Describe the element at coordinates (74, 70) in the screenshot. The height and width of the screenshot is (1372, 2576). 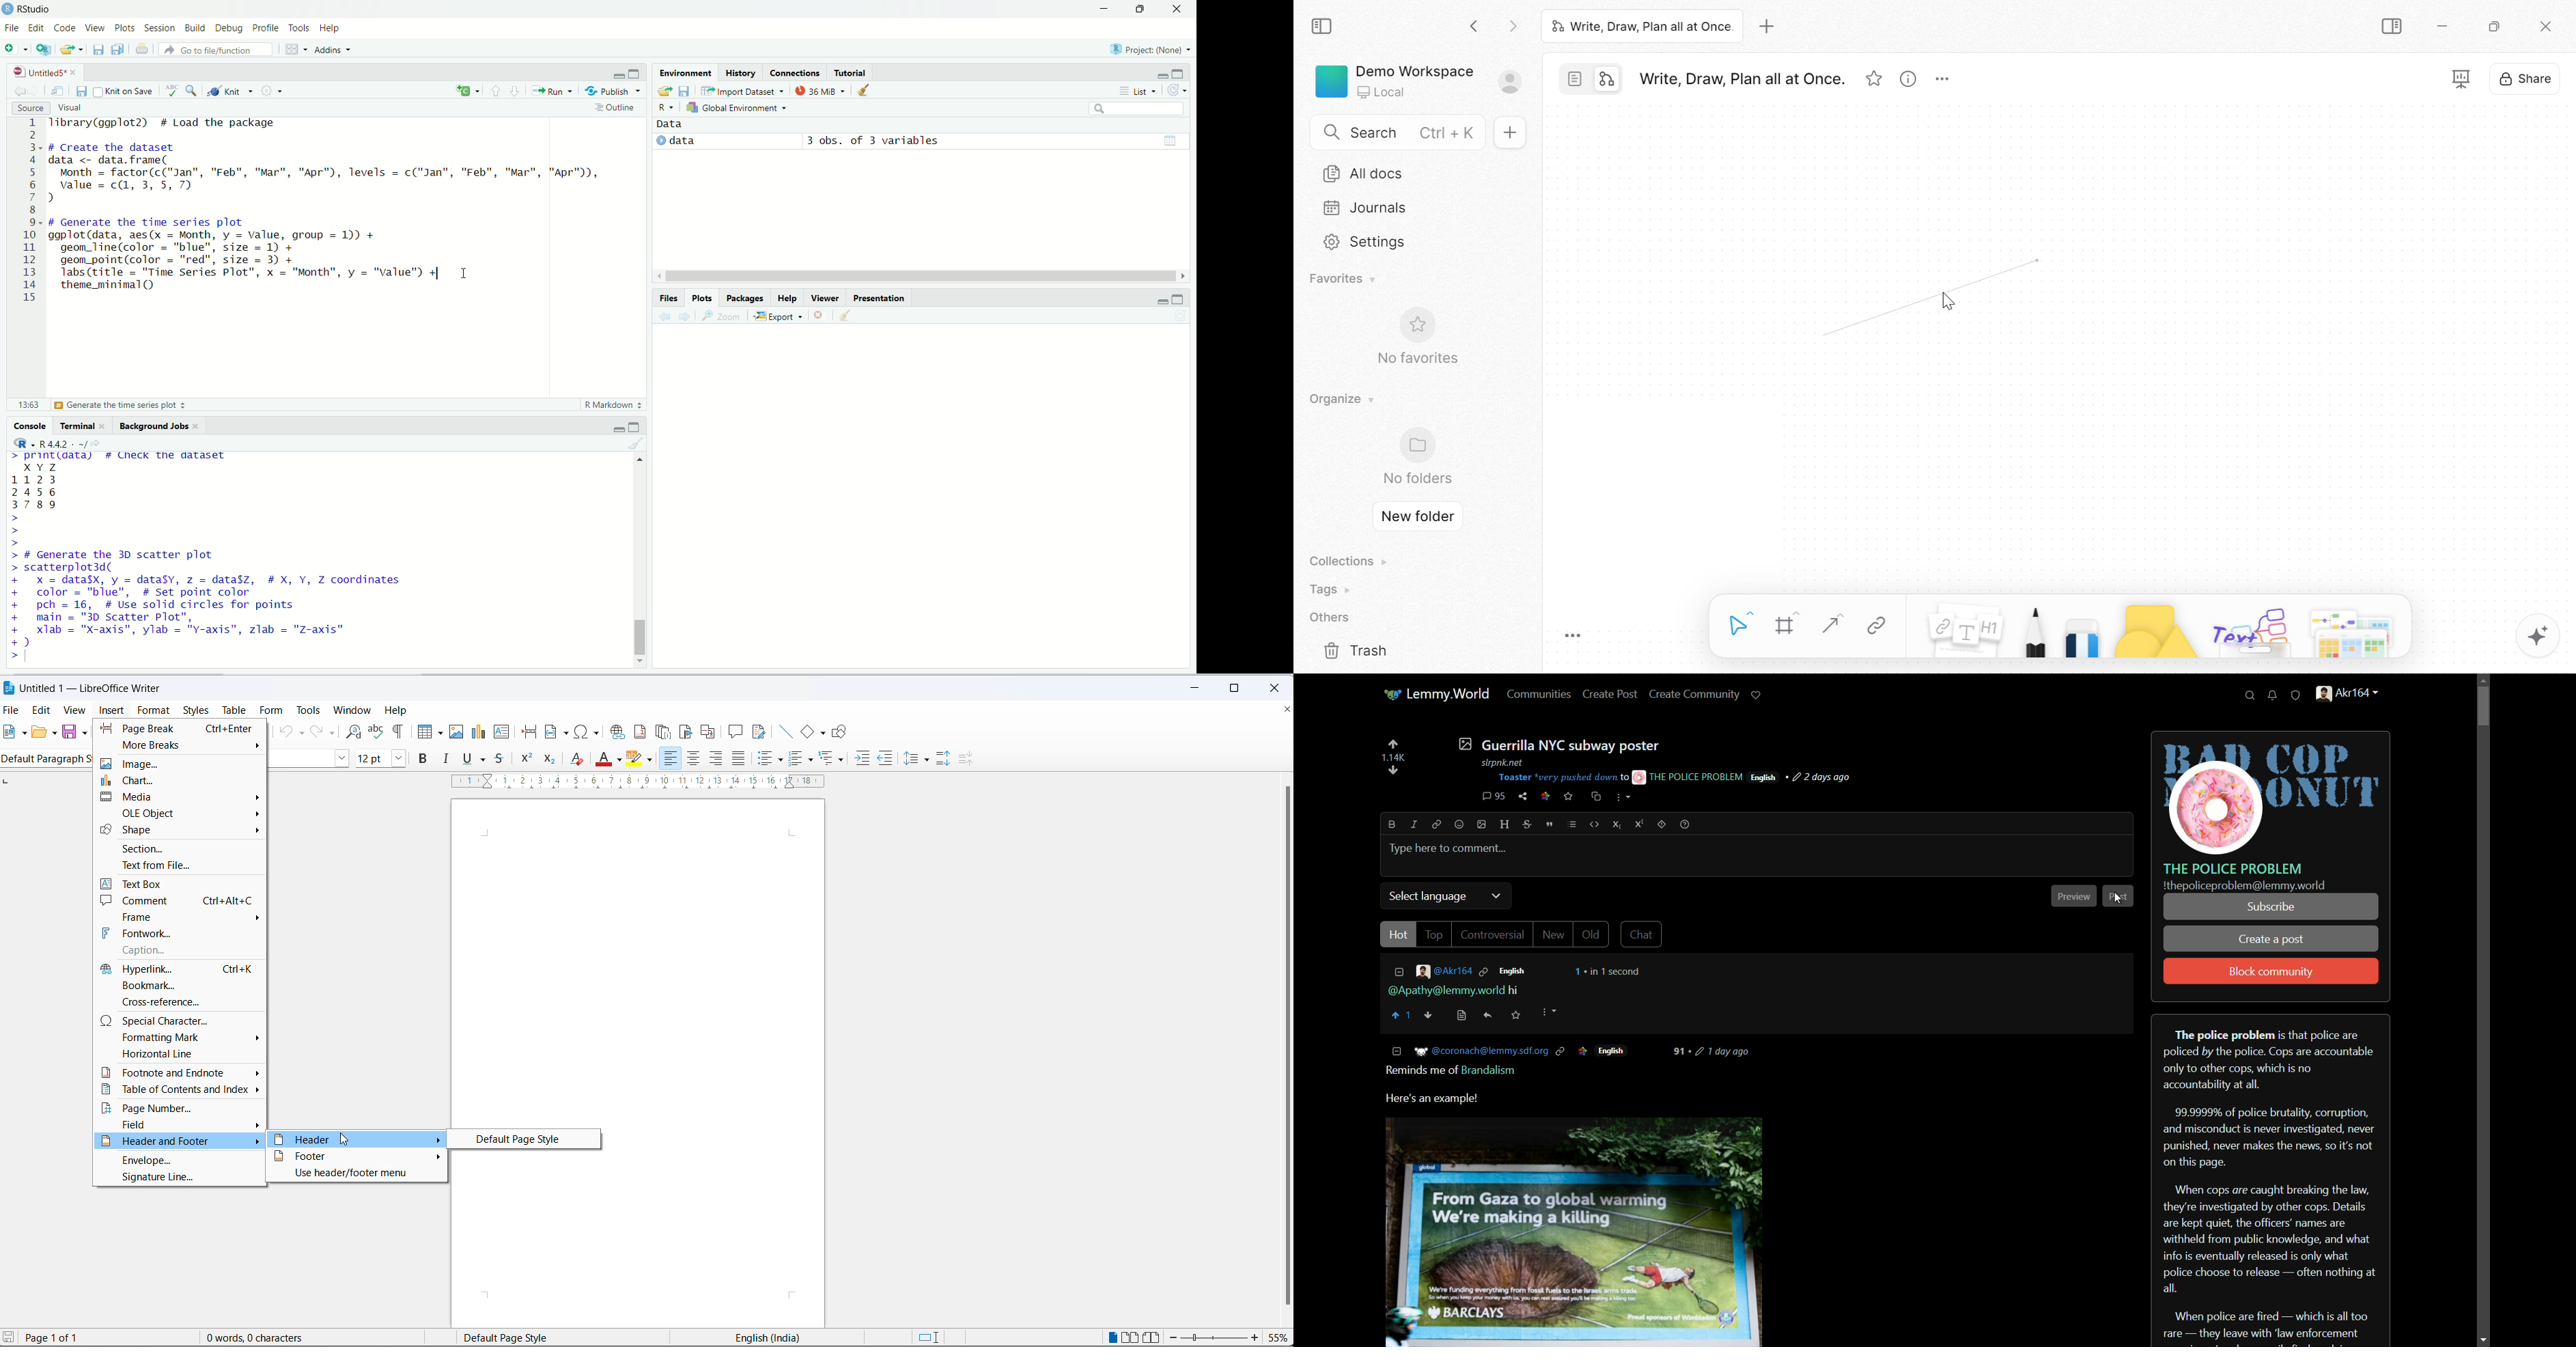
I see `close` at that location.